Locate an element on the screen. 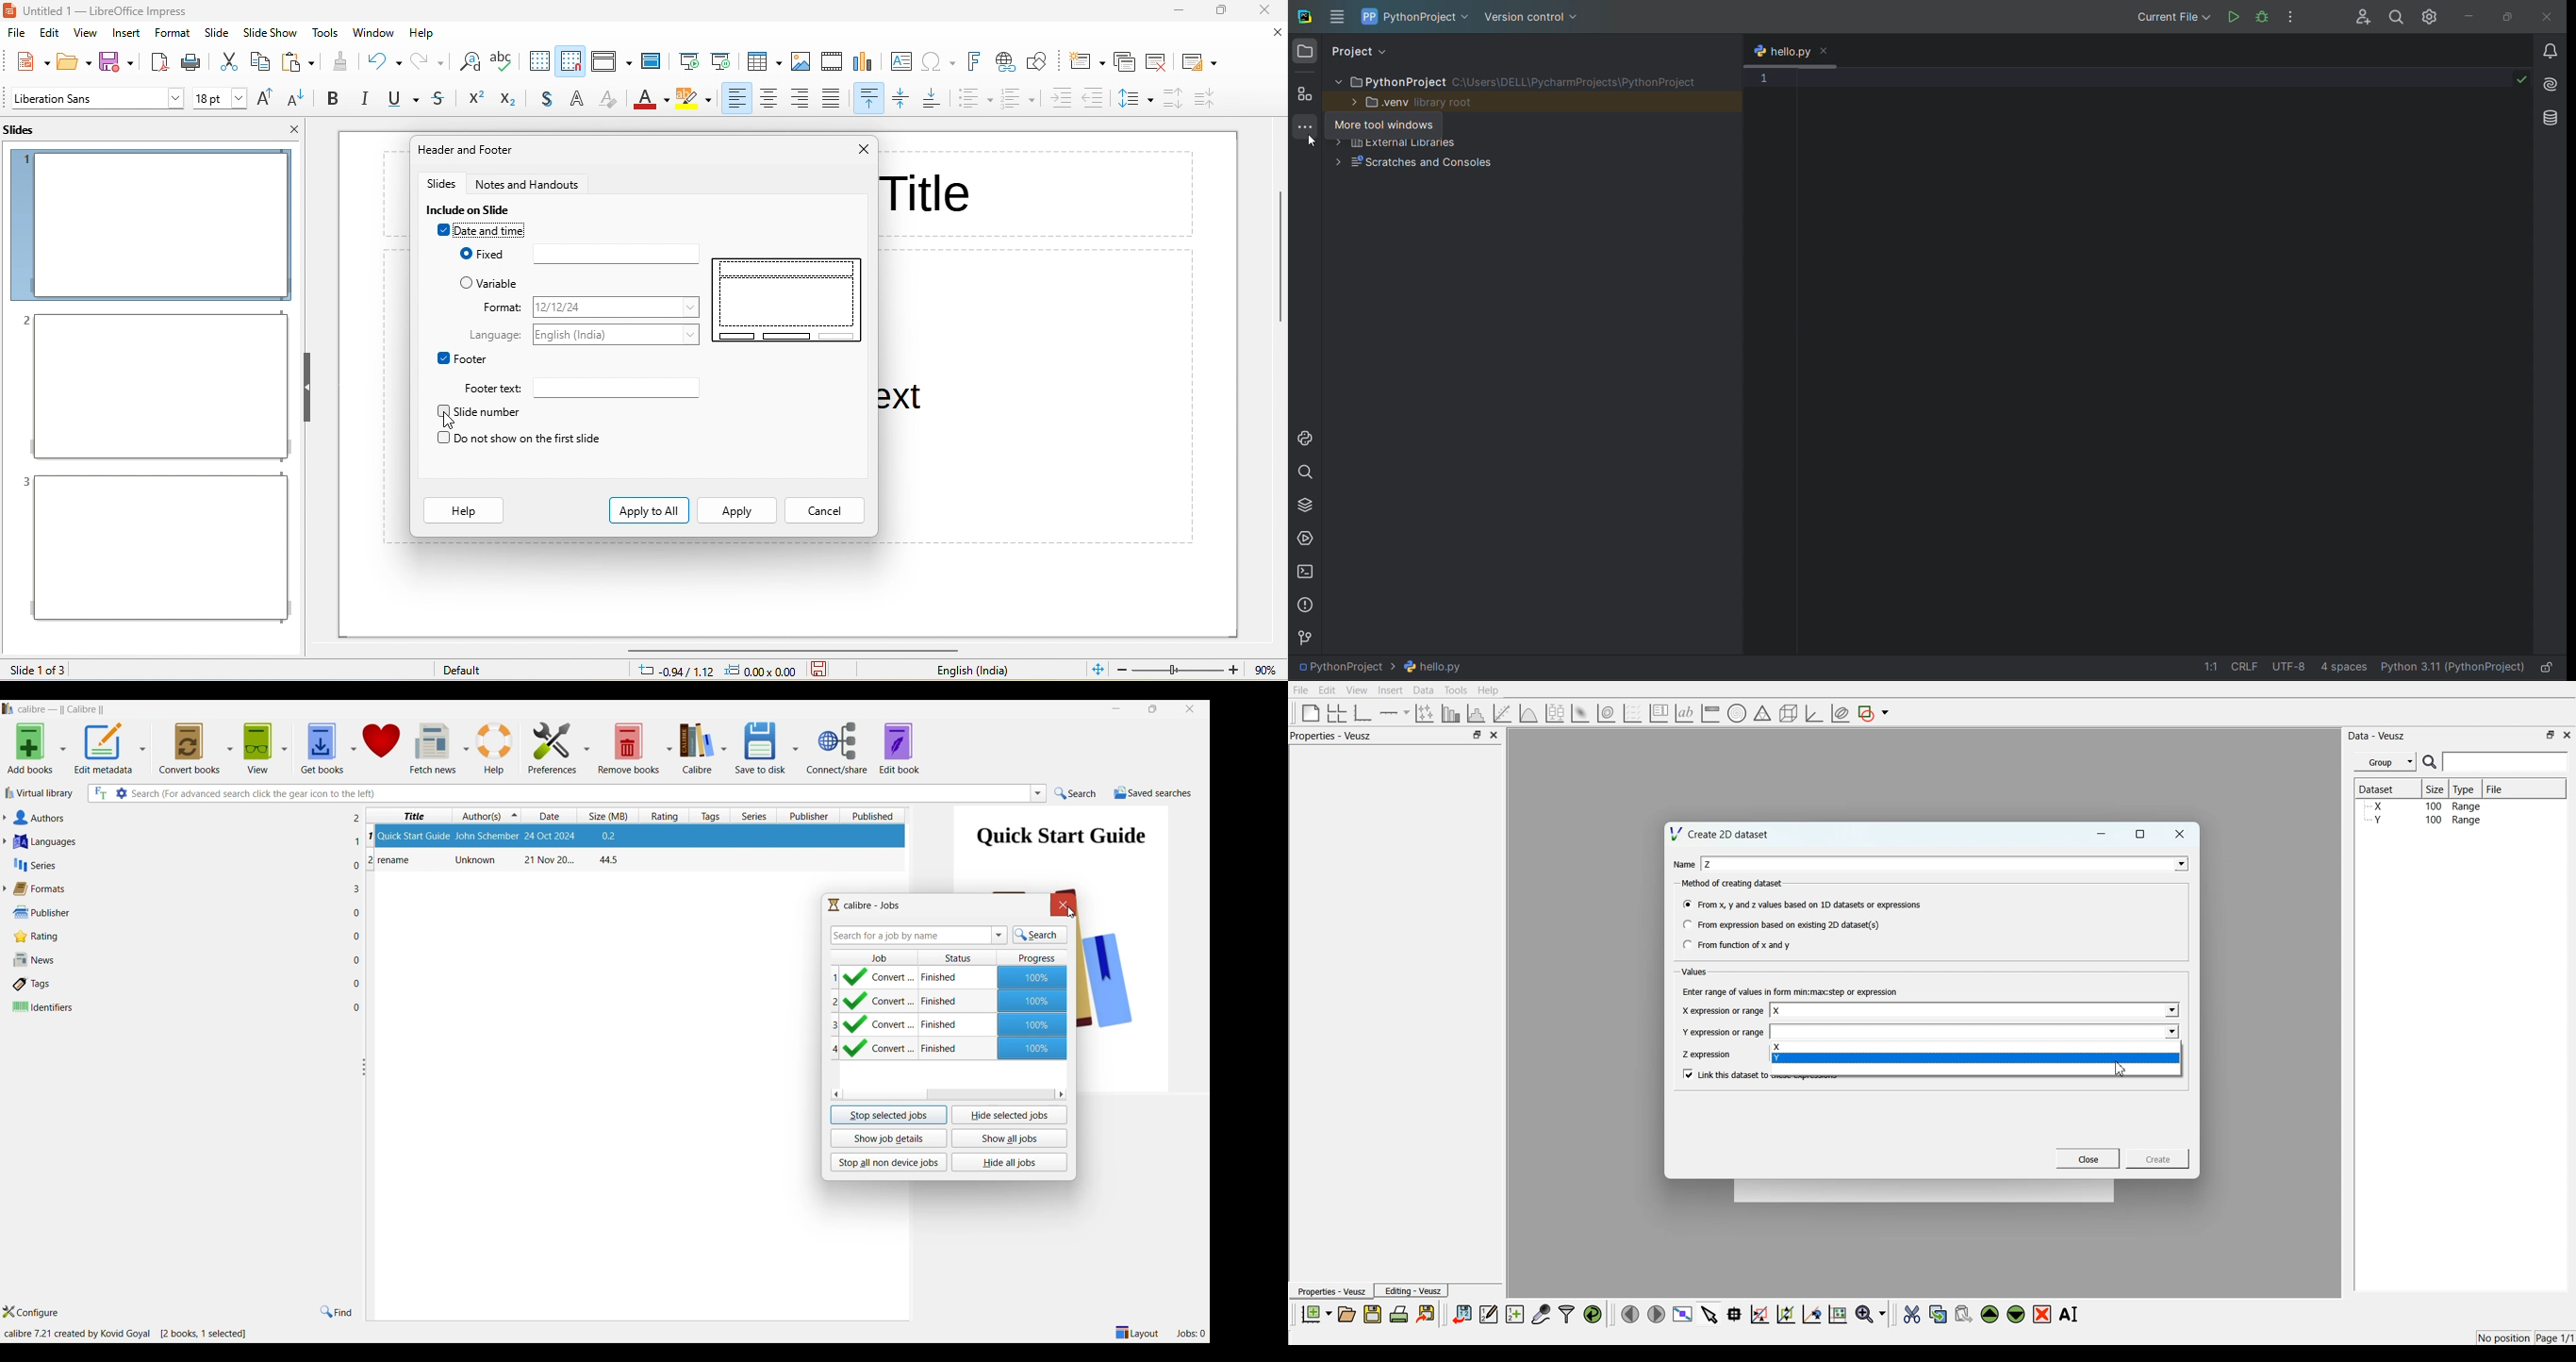 This screenshot has height=1372, width=2576. 3D Surface is located at coordinates (1580, 713).